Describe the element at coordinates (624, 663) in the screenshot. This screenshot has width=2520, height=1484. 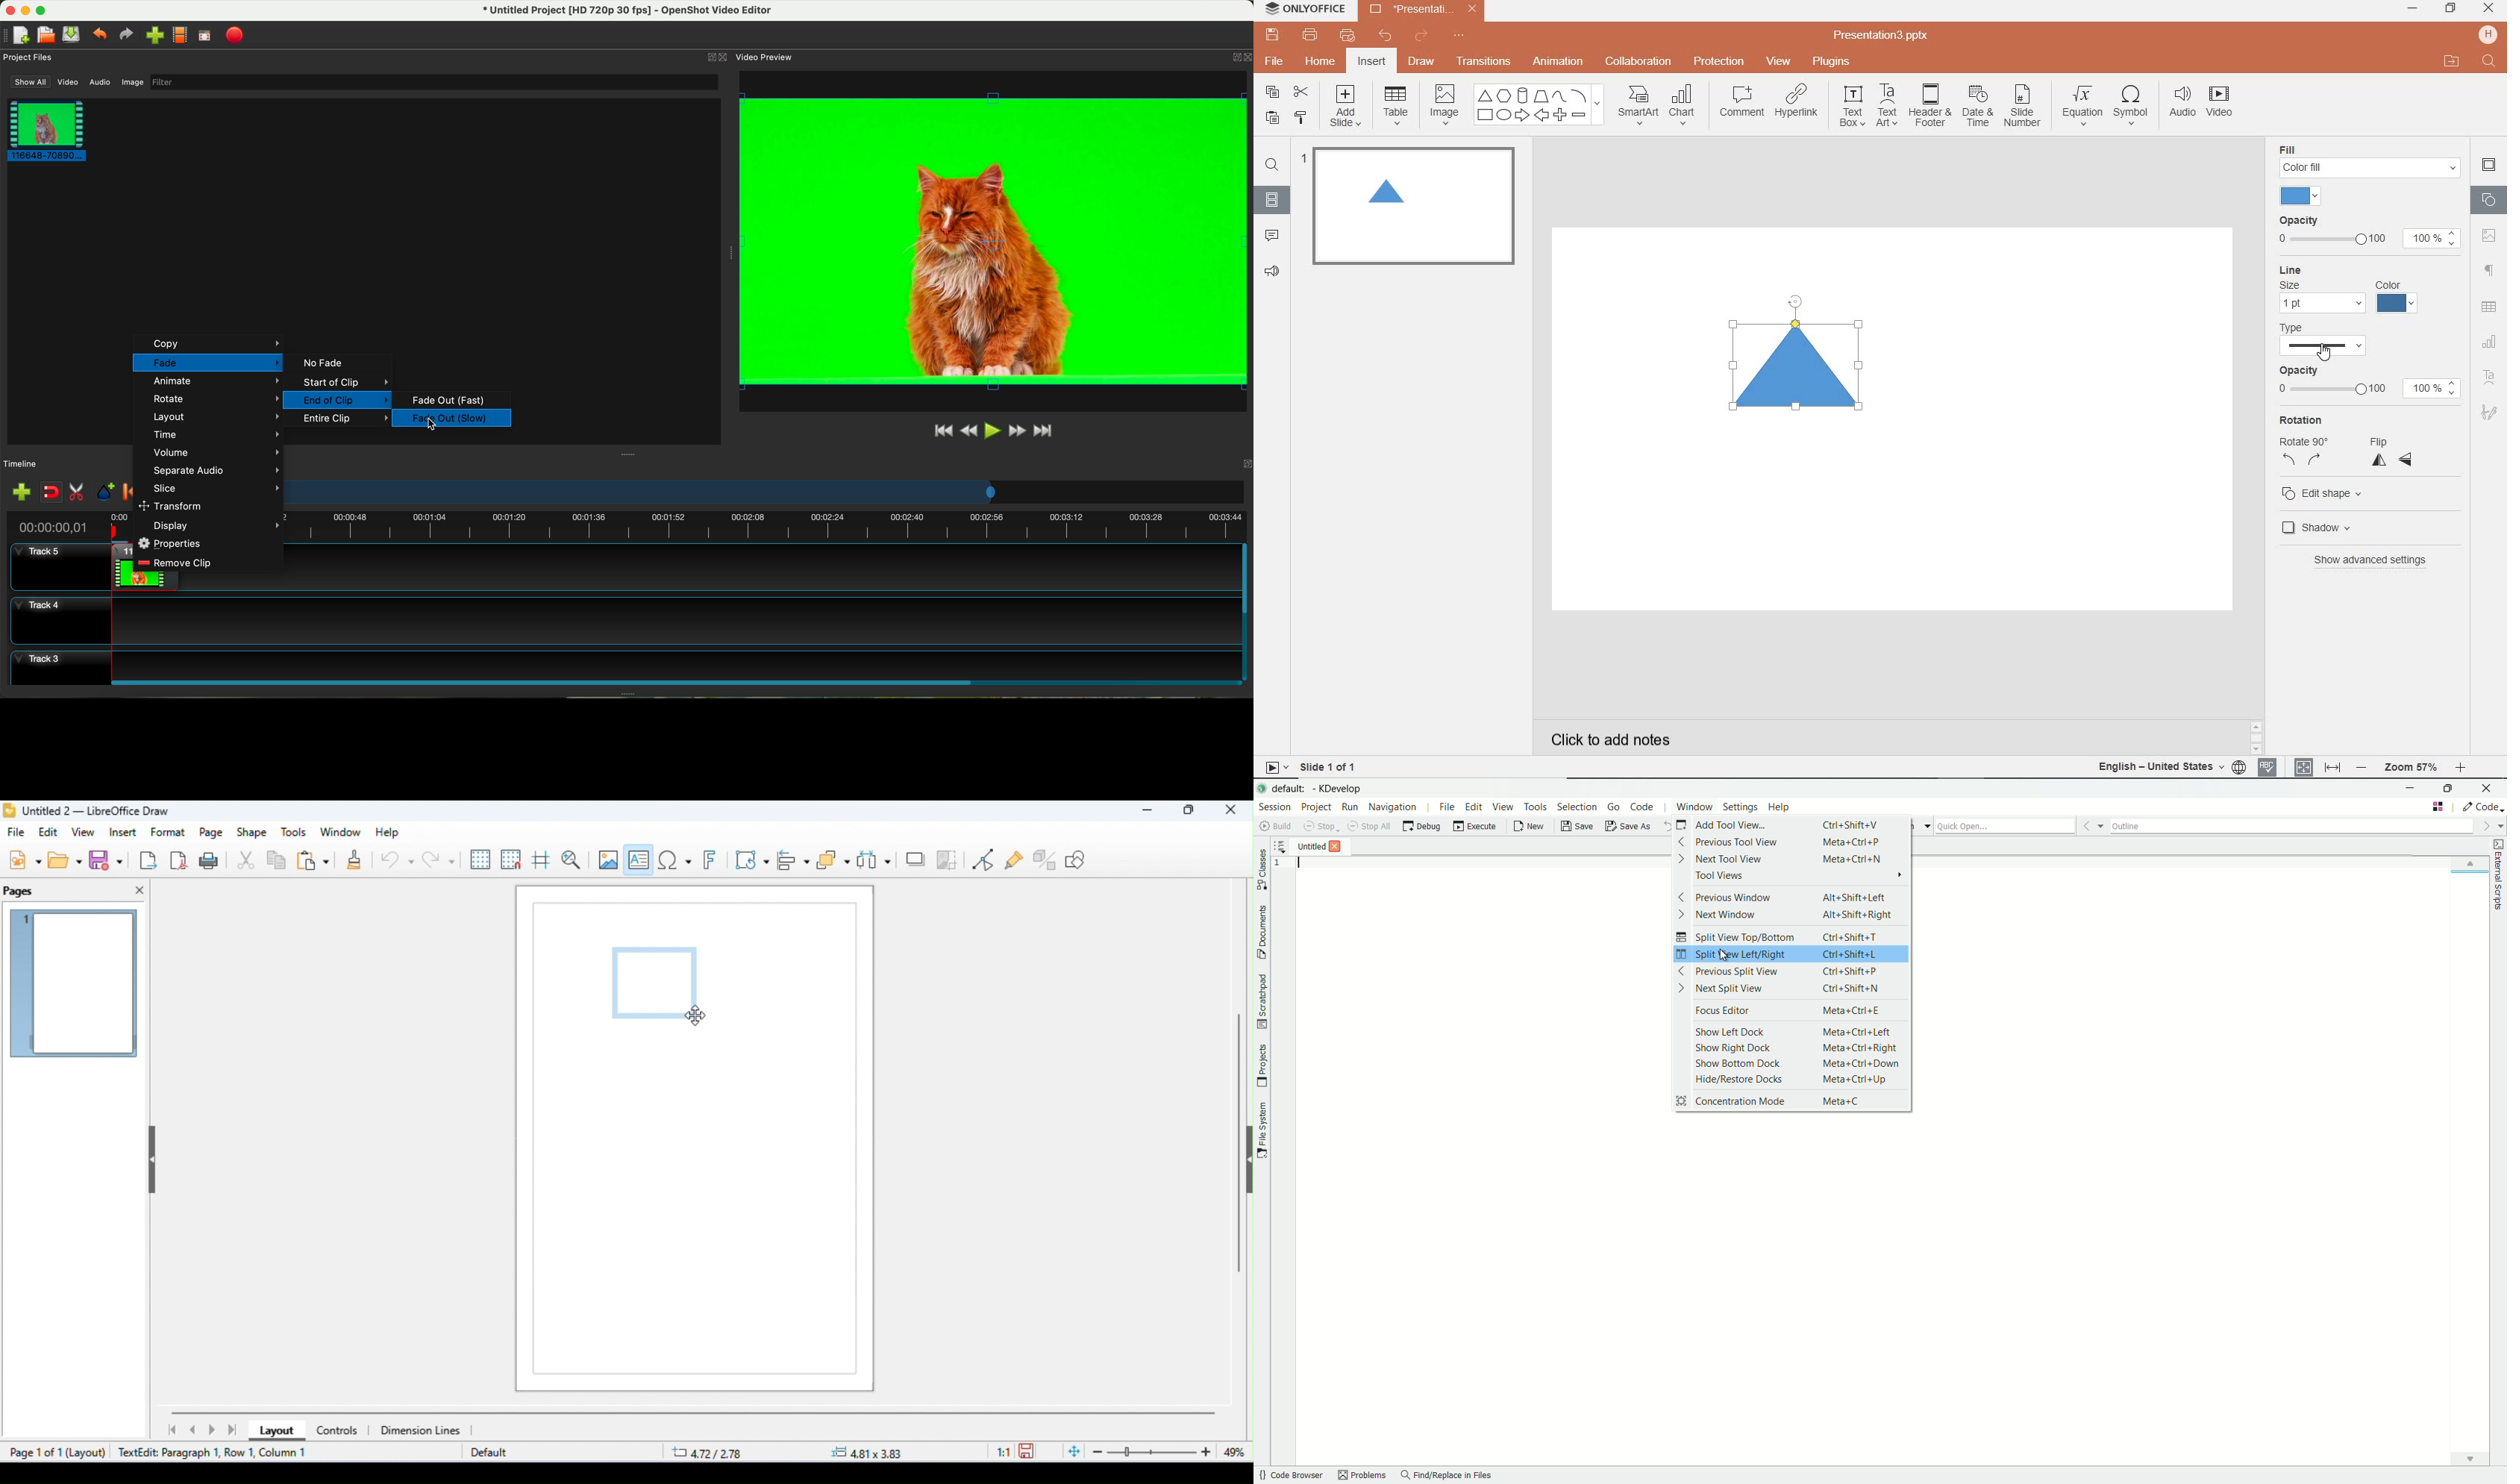
I see `track 3` at that location.